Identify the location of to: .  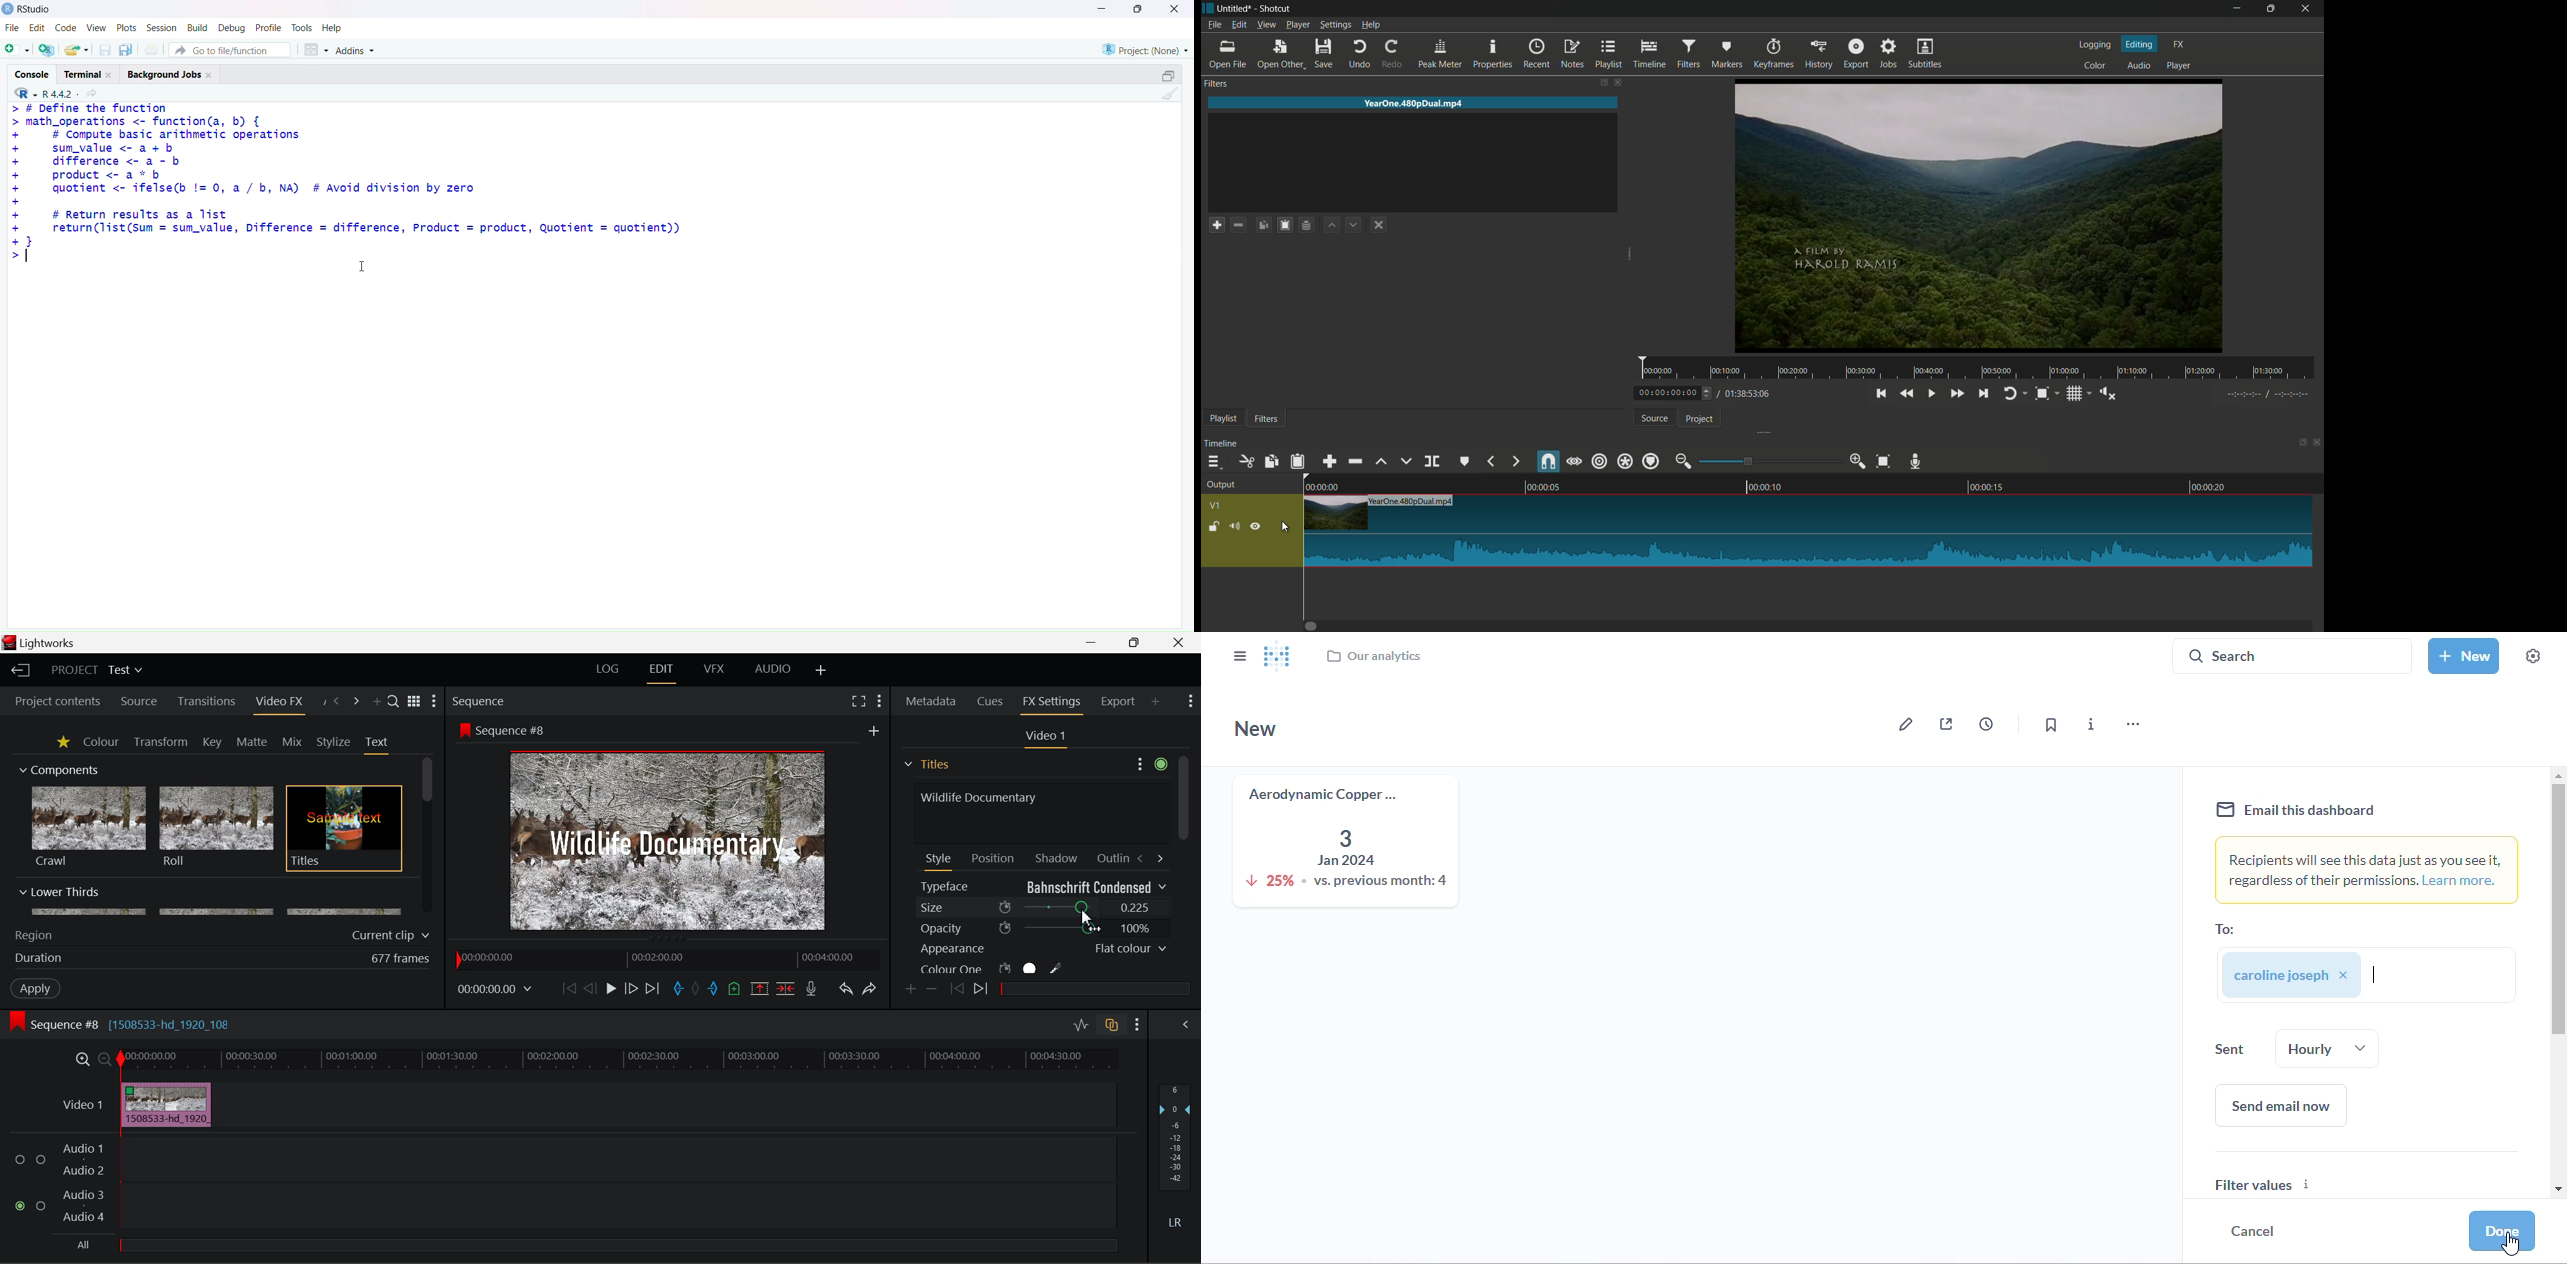
(2225, 929).